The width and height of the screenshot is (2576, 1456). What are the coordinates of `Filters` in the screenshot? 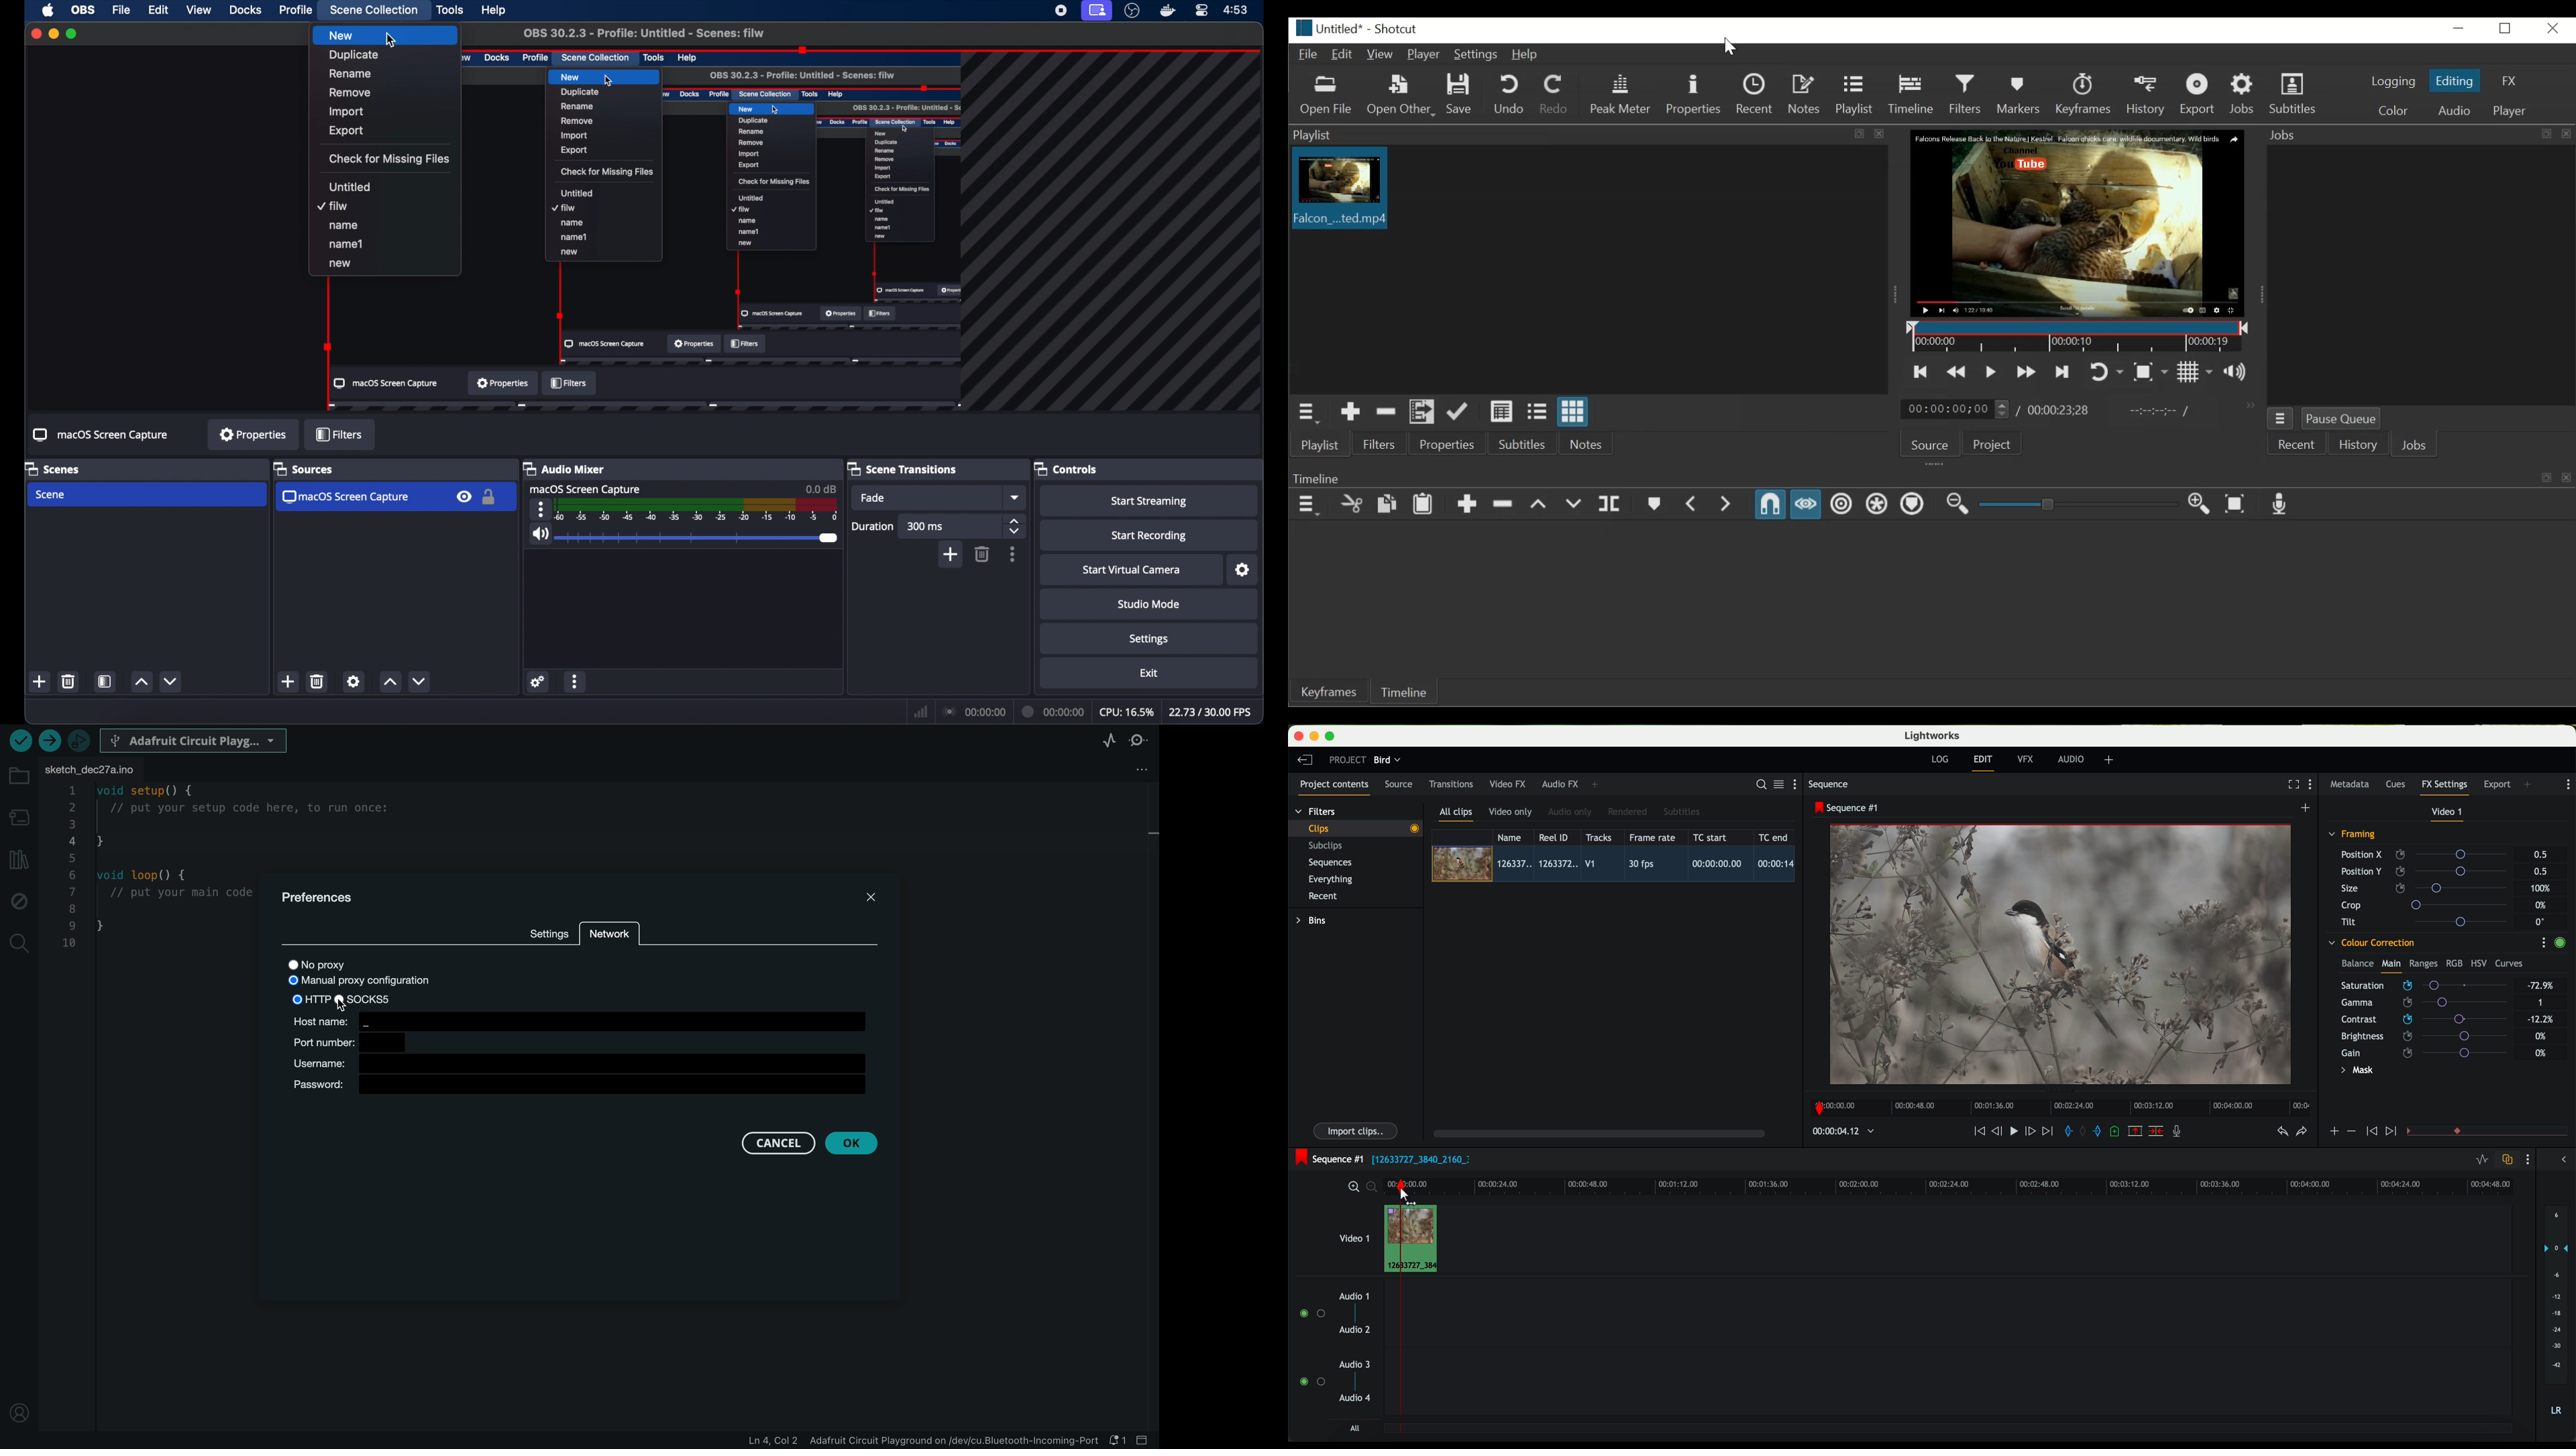 It's located at (1966, 94).